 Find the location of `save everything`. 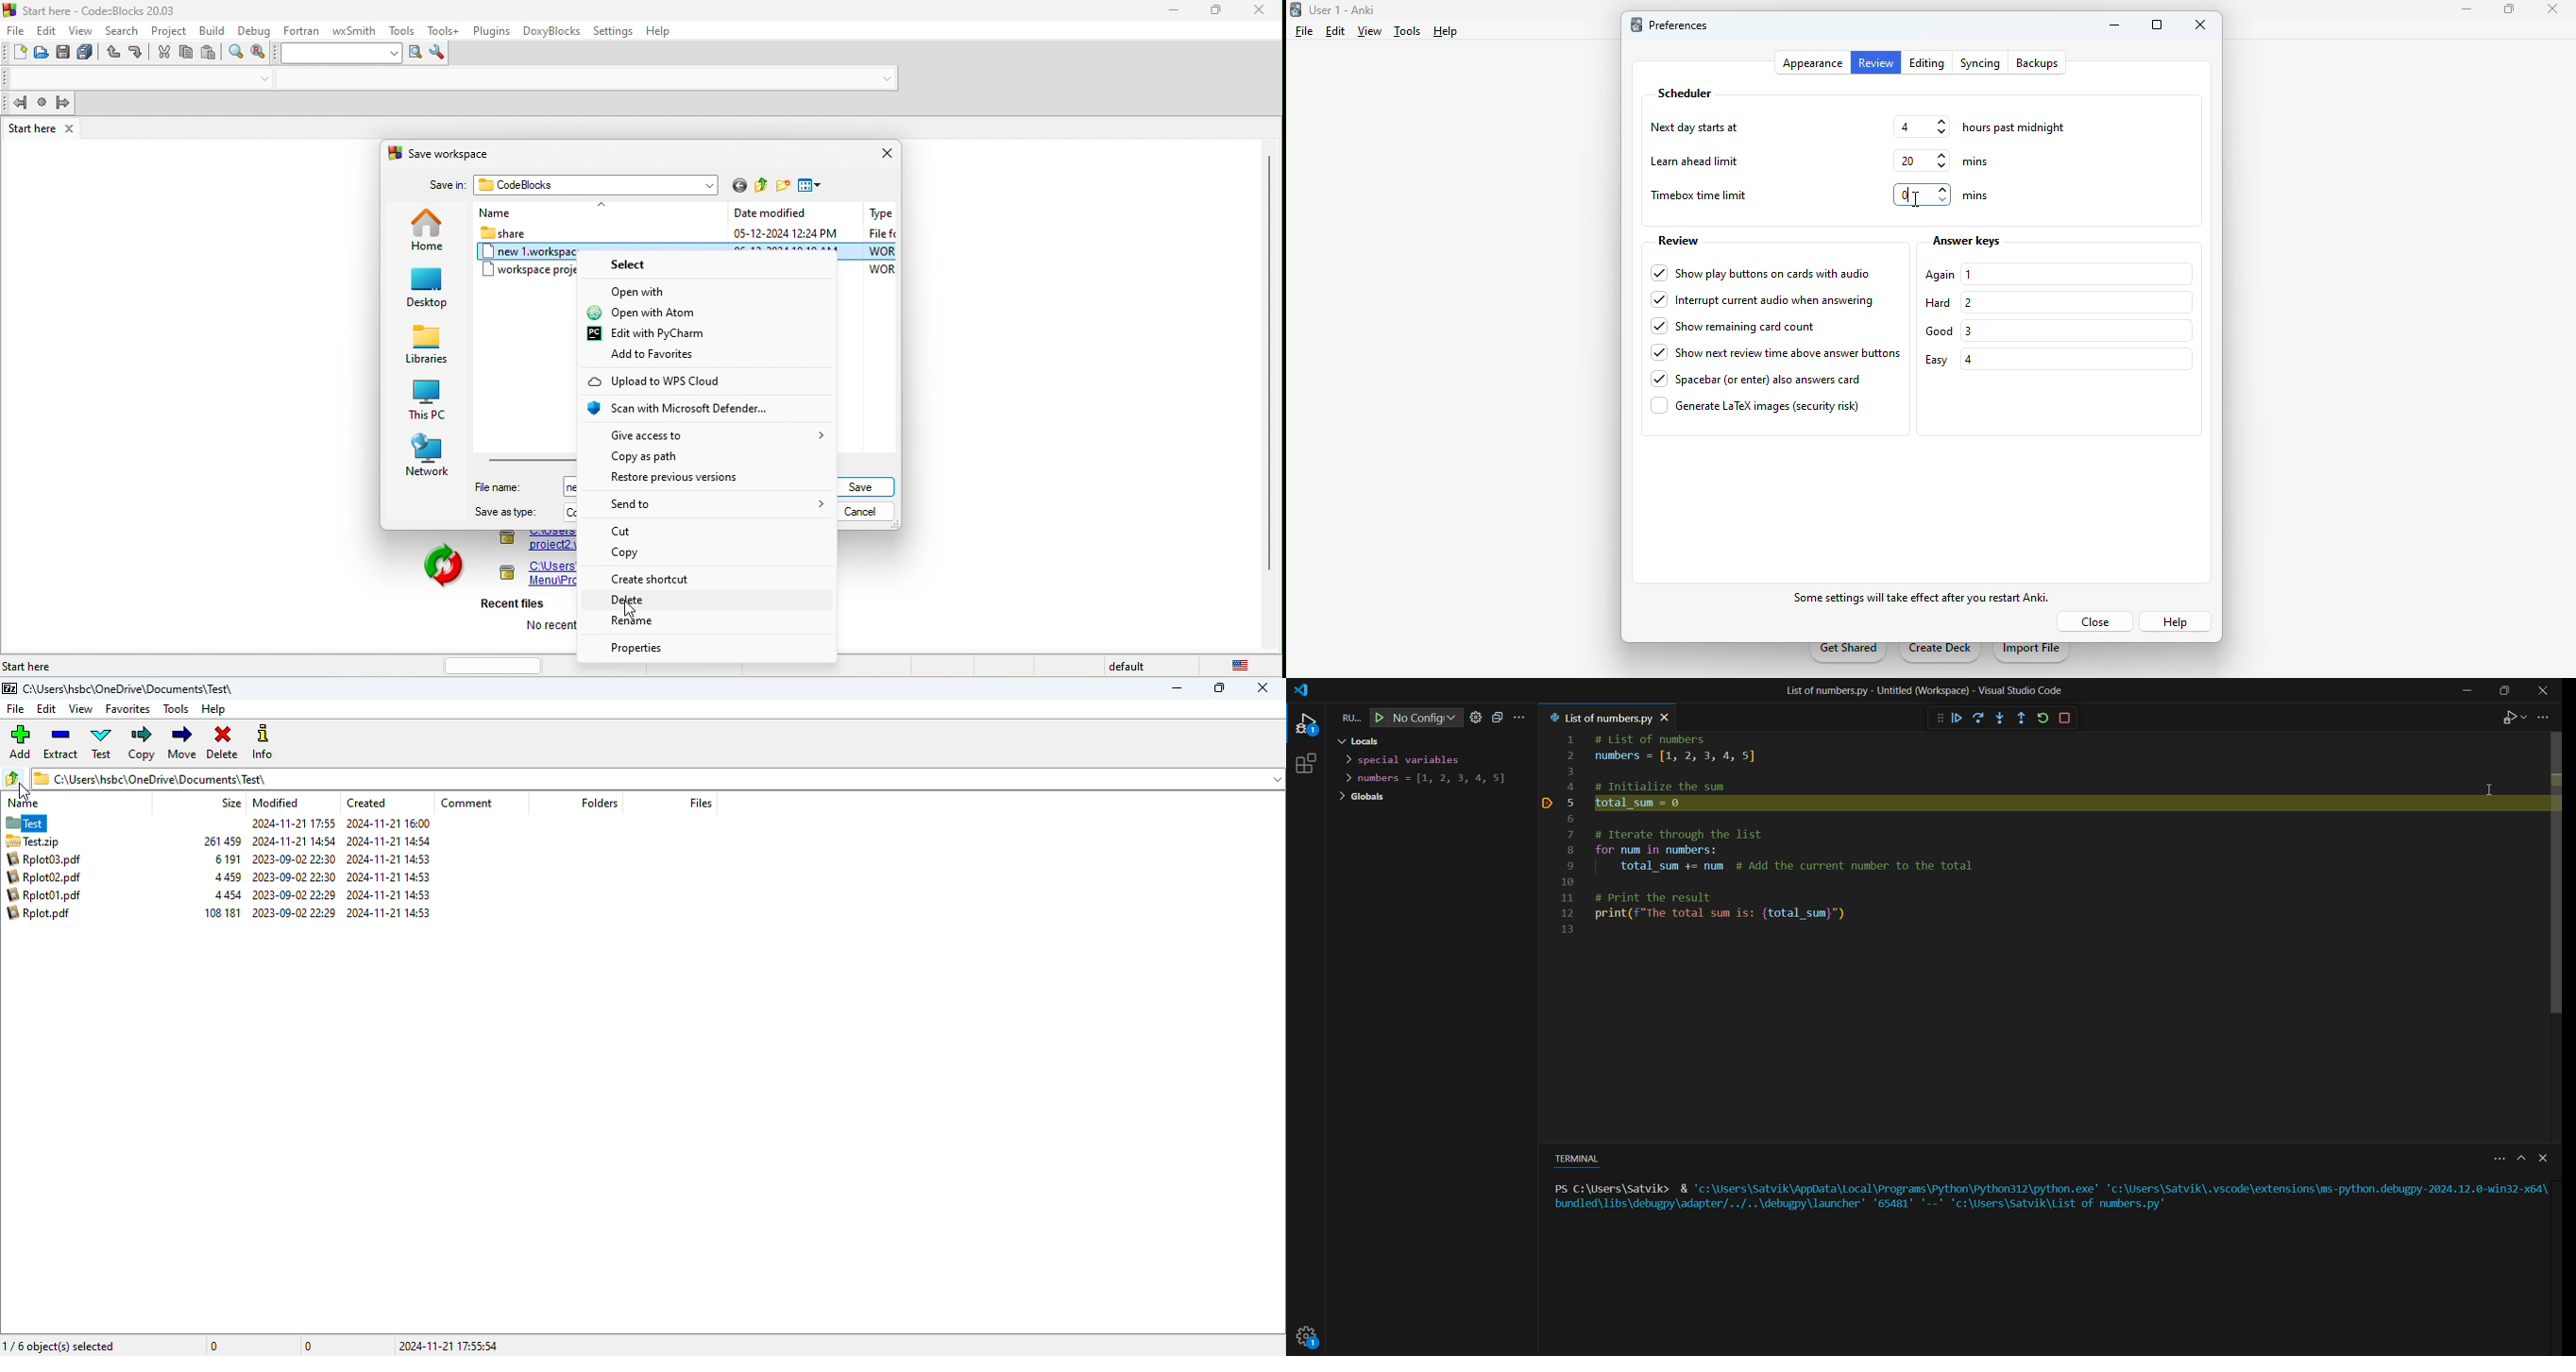

save everything is located at coordinates (88, 54).